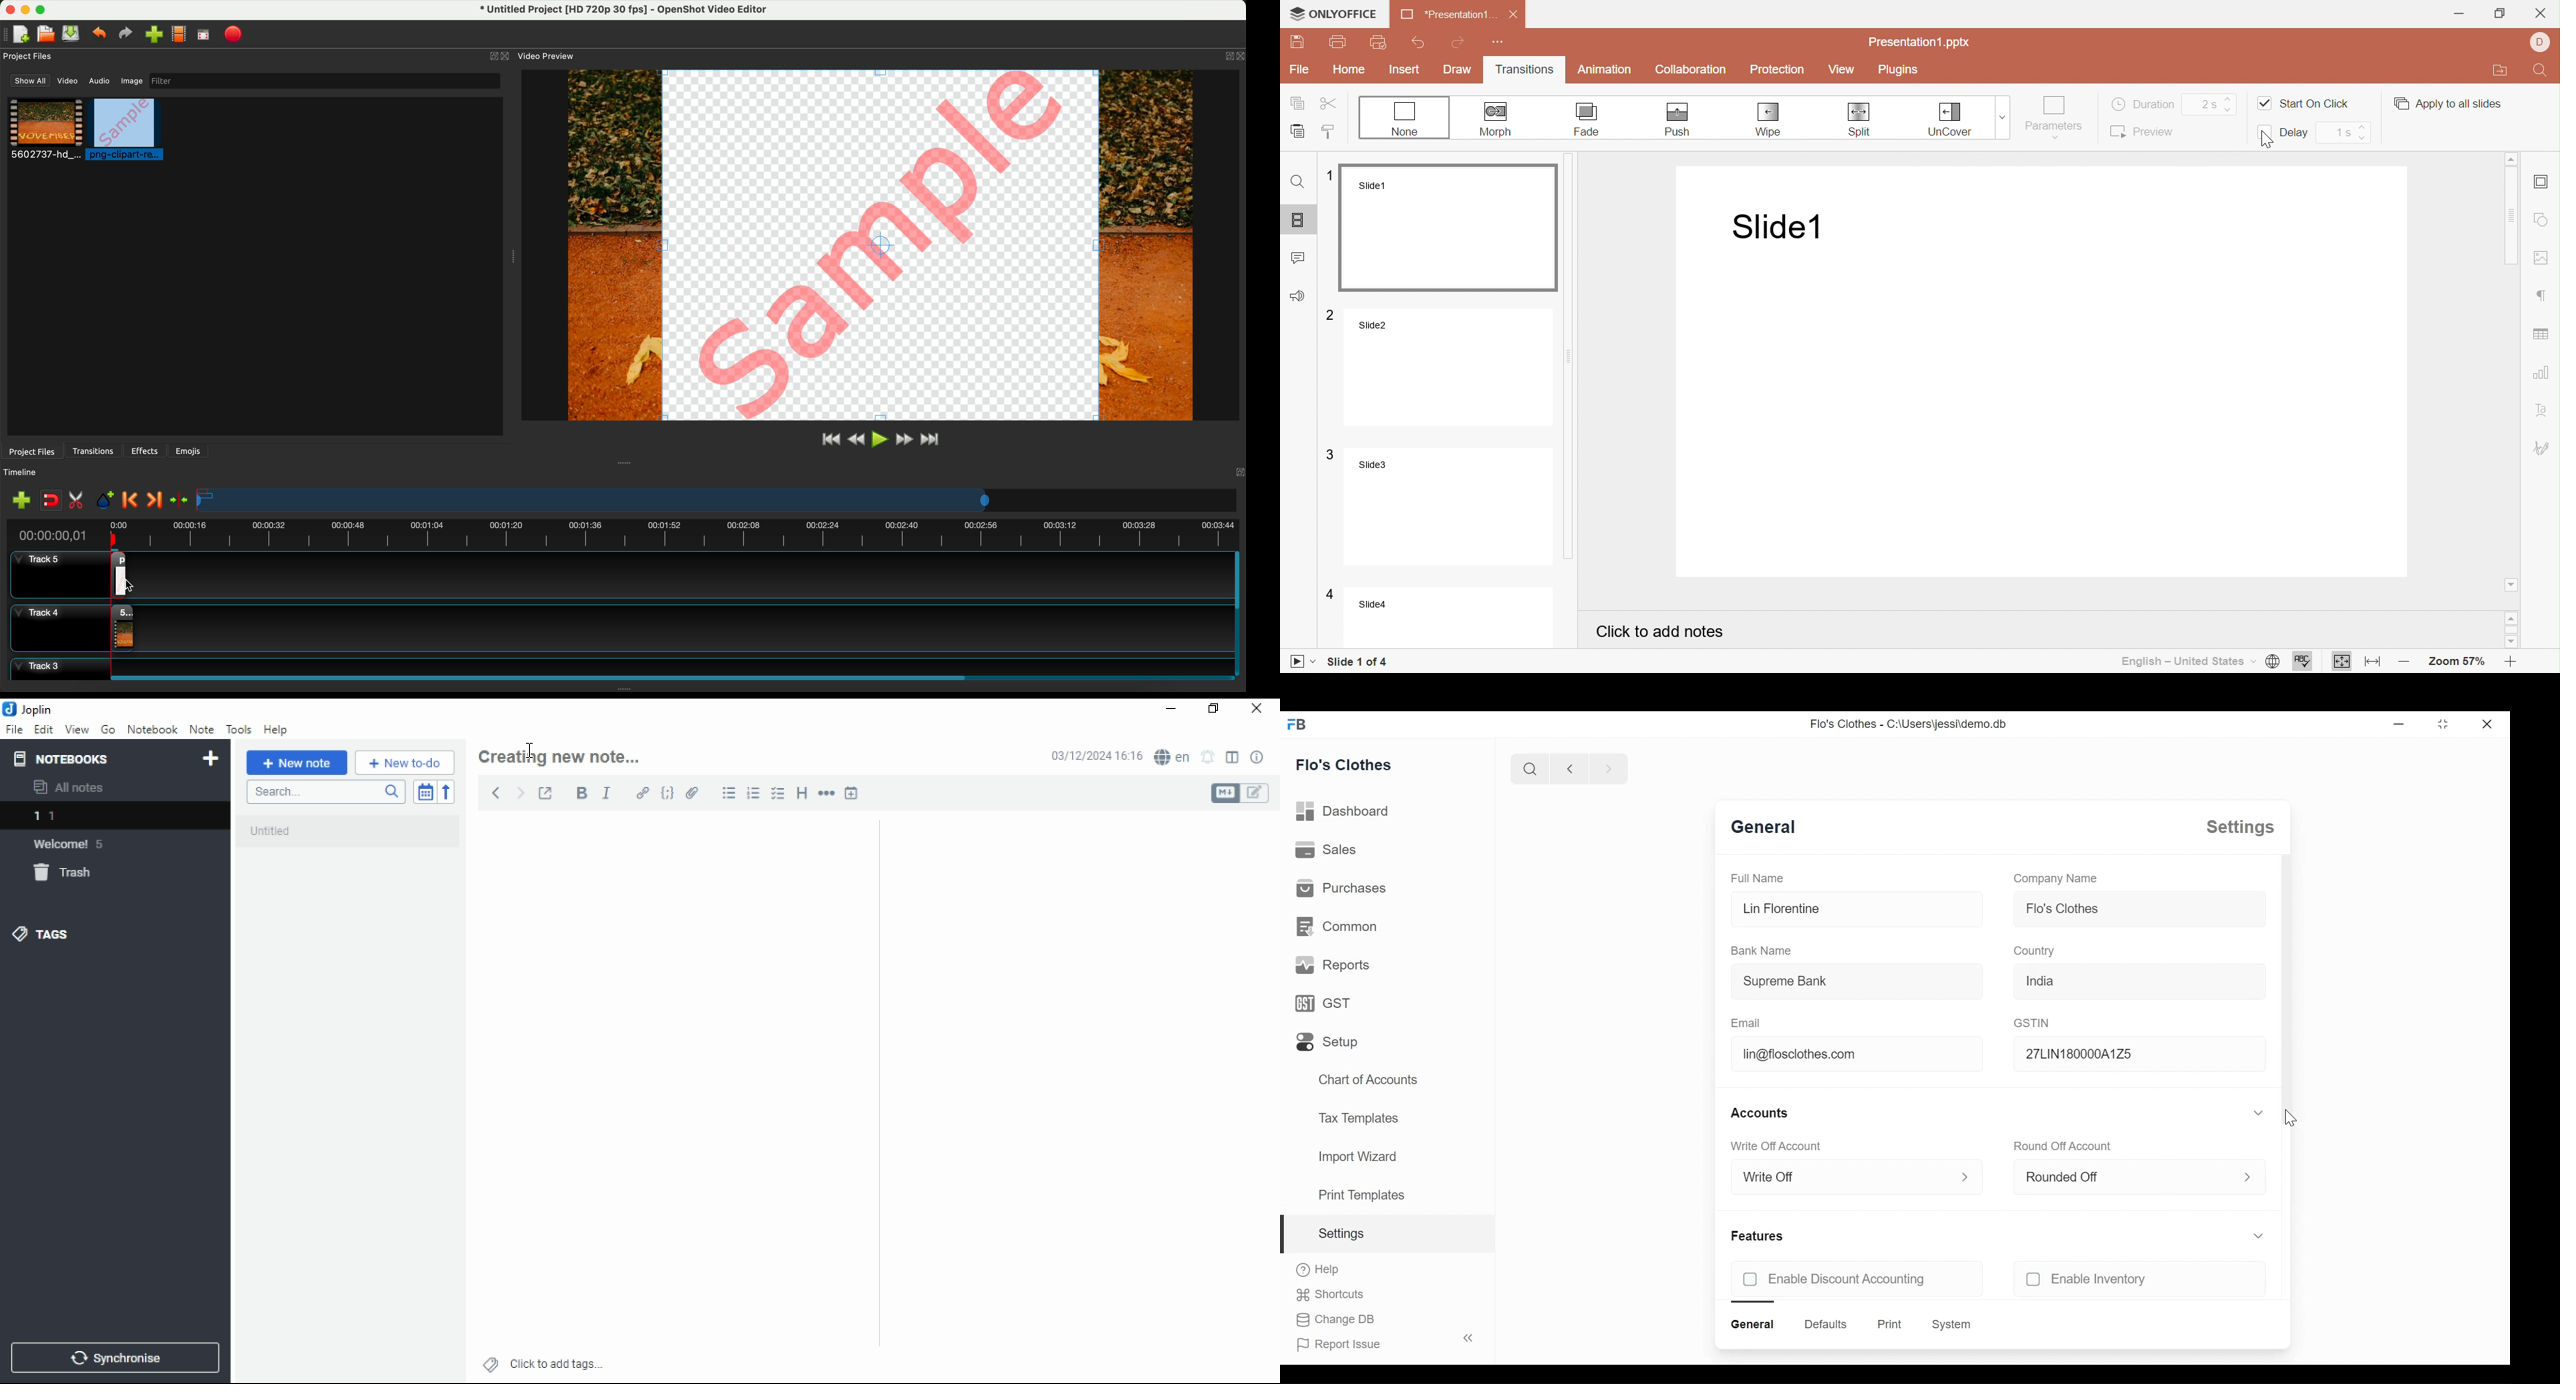 The height and width of the screenshot is (1400, 2576). I want to click on Fit to slide, so click(2342, 663).